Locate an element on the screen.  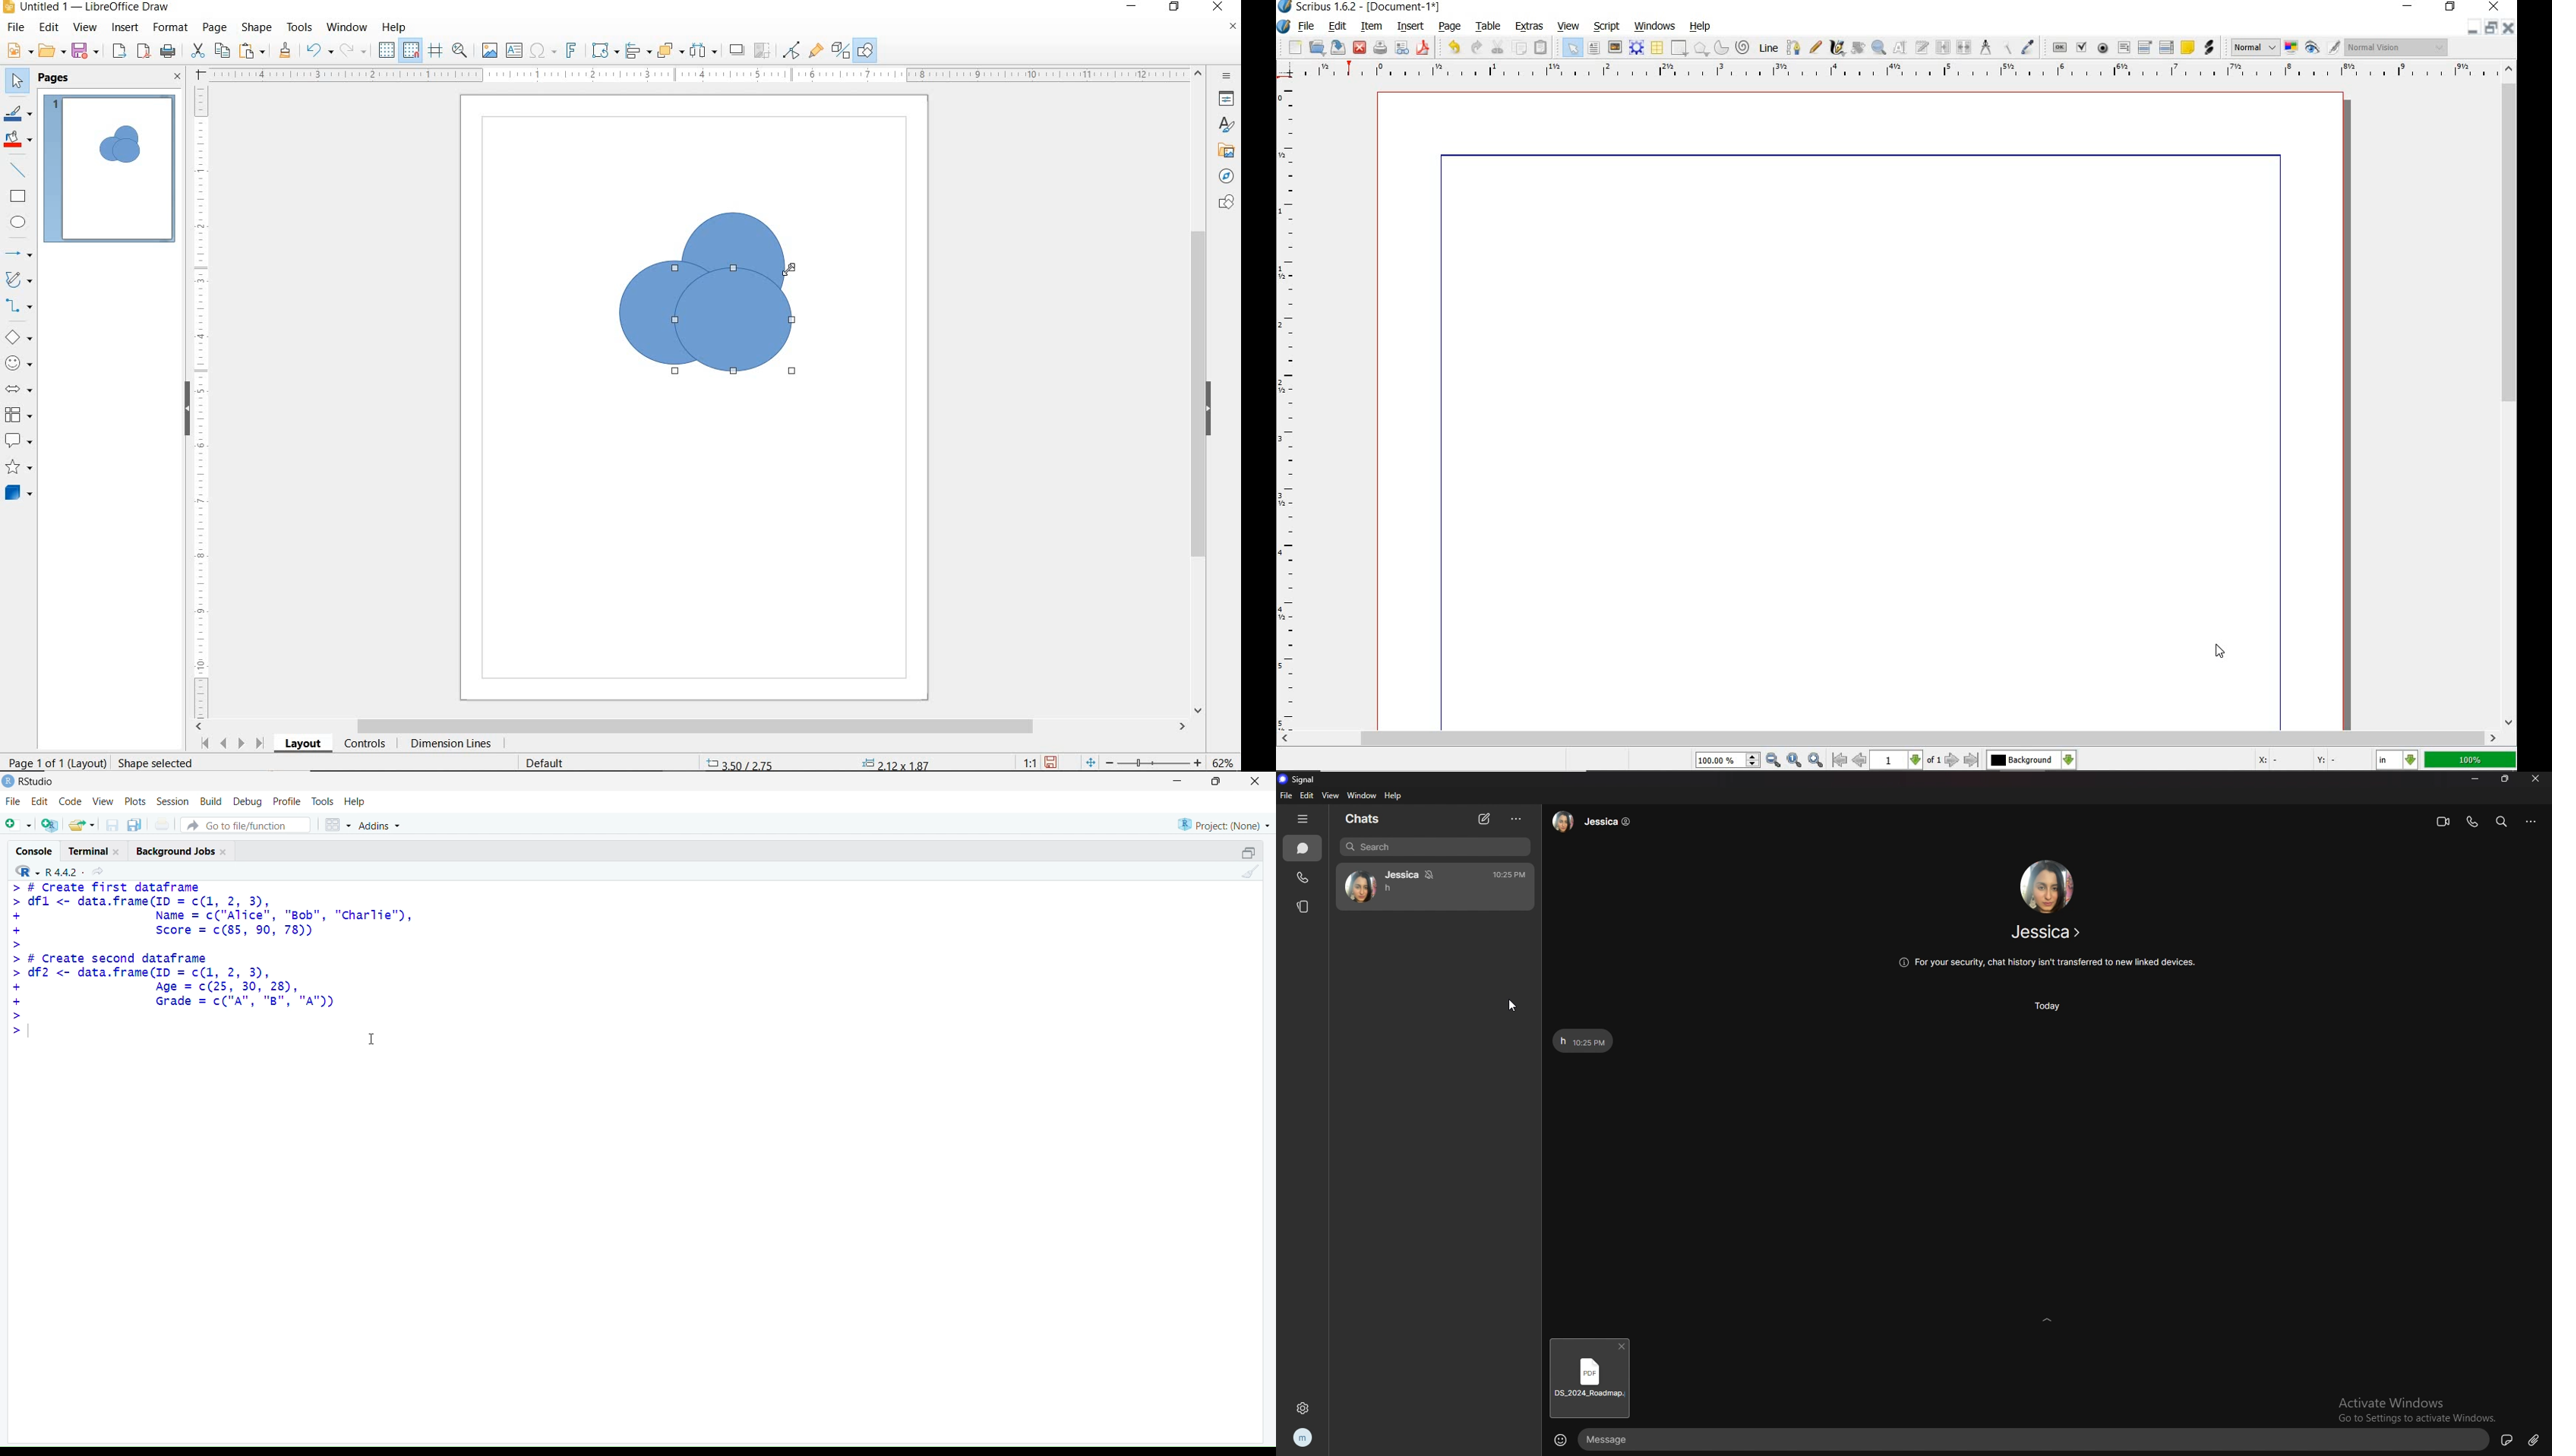
create a project is located at coordinates (51, 824).